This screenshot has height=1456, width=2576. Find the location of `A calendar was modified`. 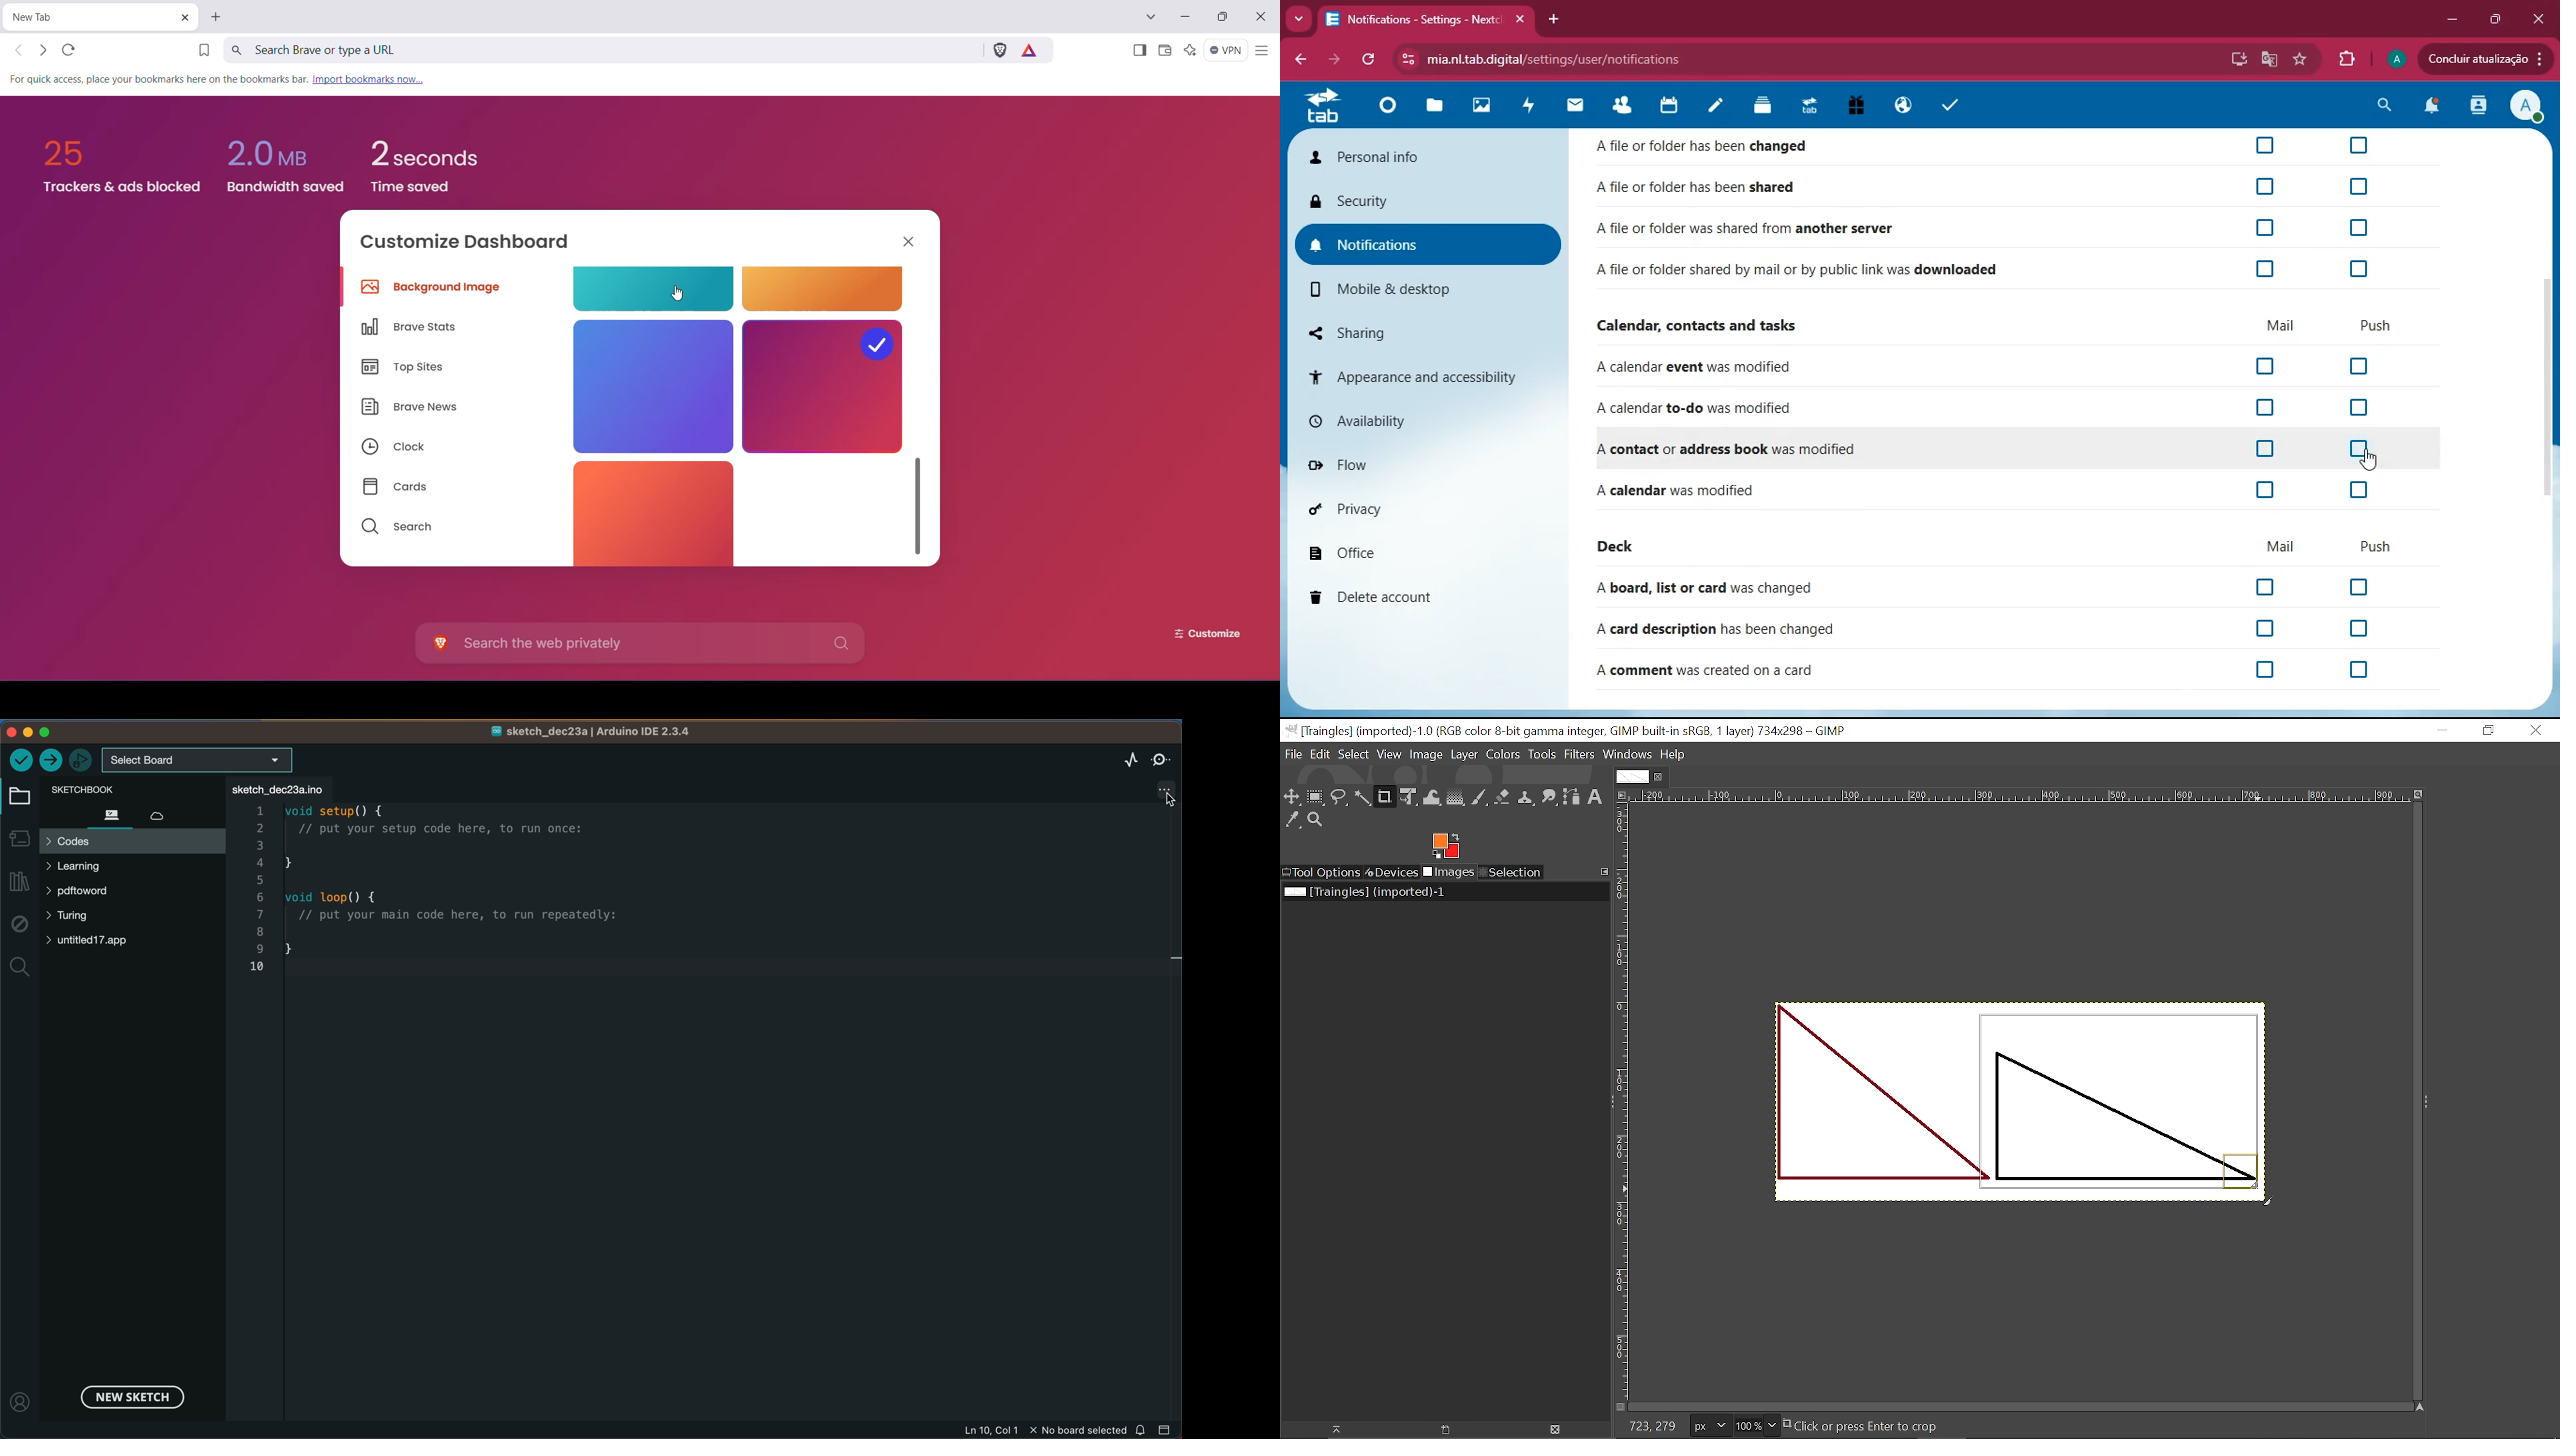

A calendar was modified is located at coordinates (1688, 492).